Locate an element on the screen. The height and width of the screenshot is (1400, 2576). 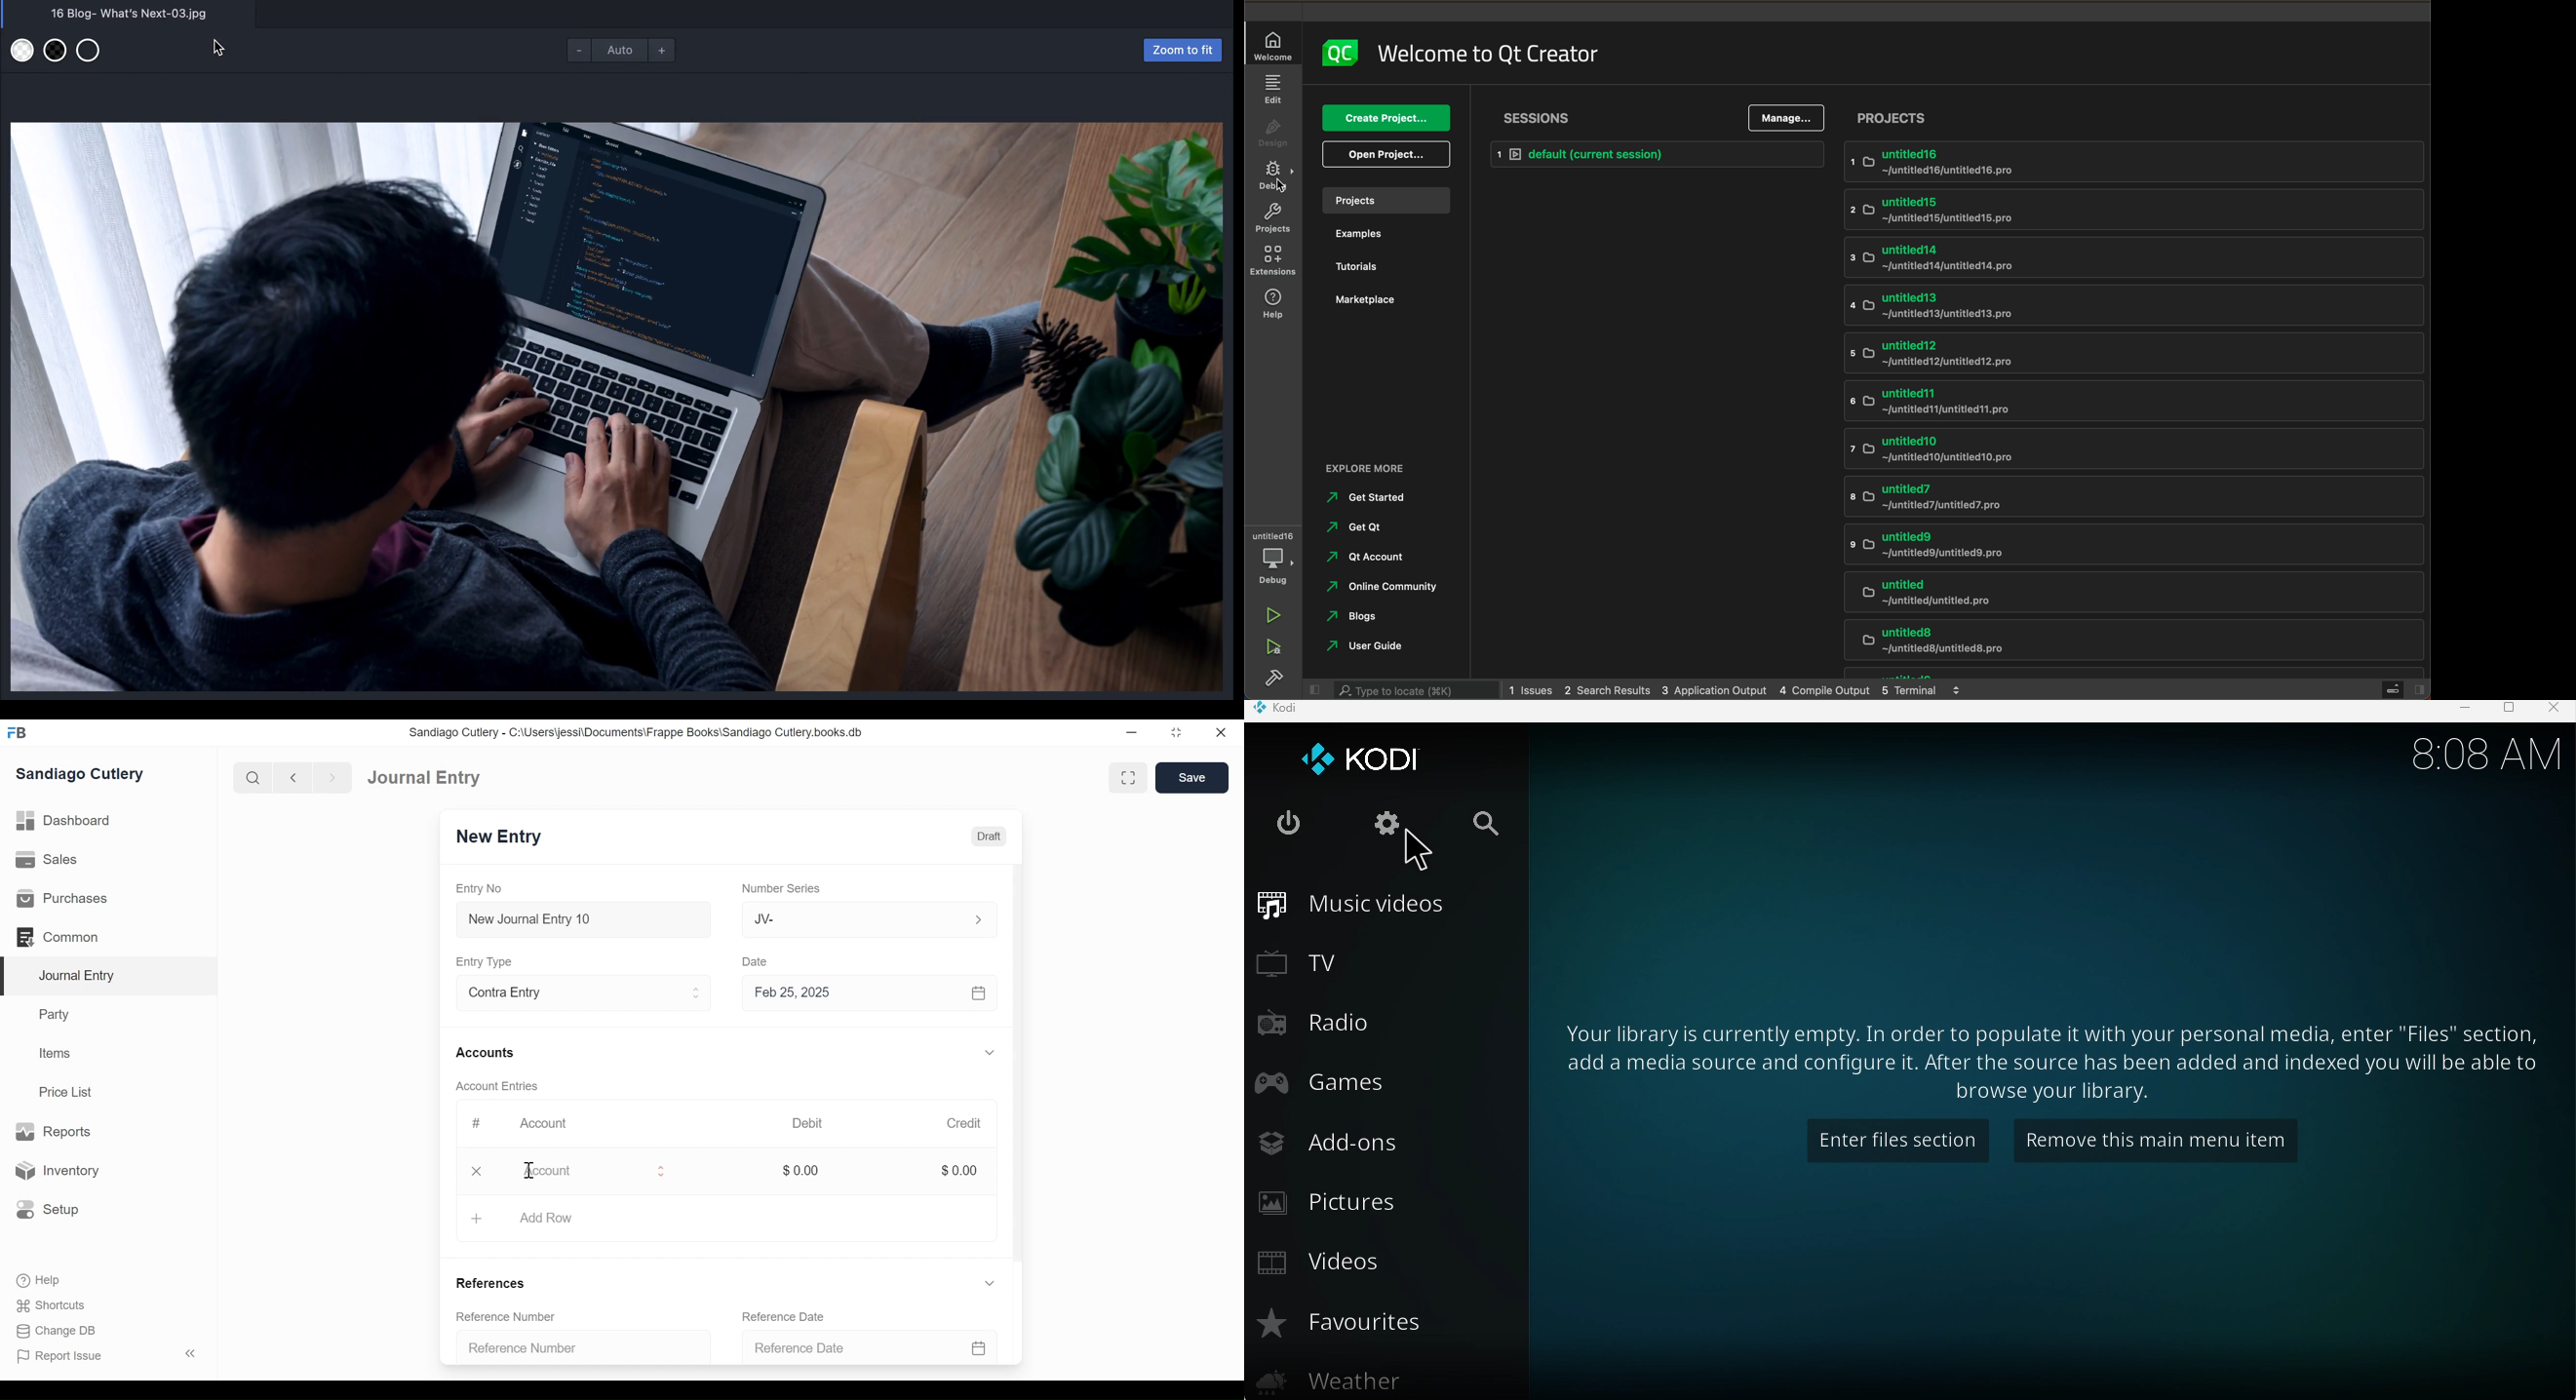
Purchases is located at coordinates (62, 899).